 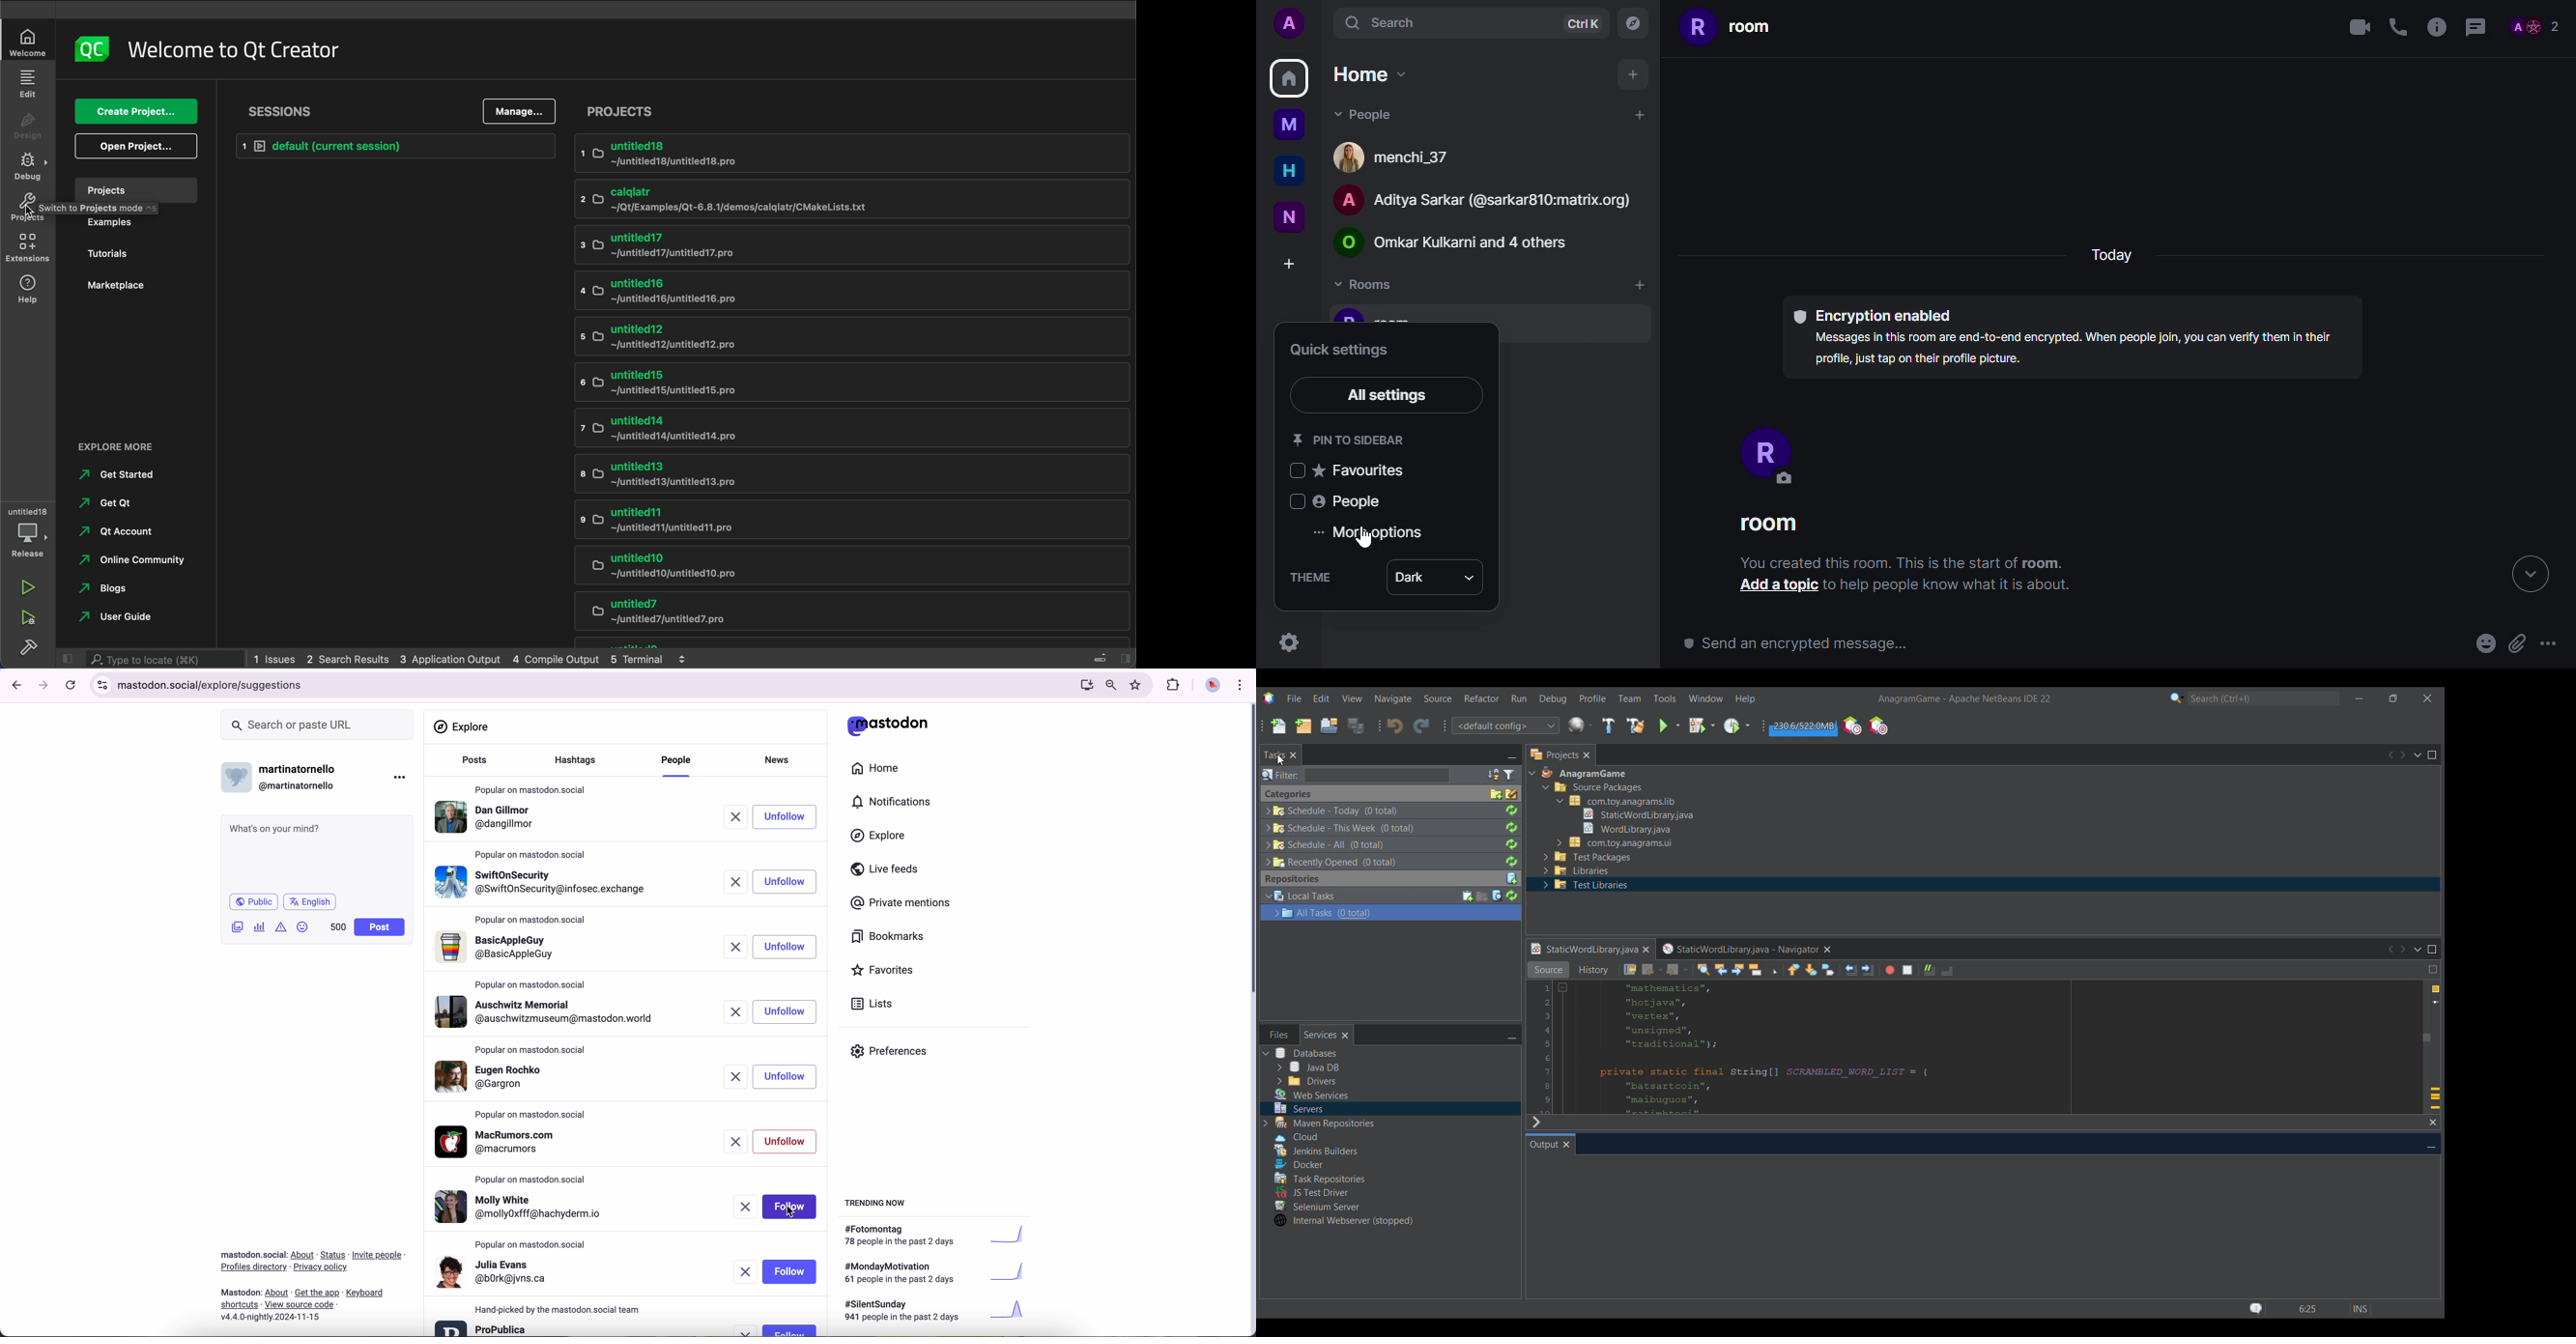 I want to click on scroll bar, so click(x=1249, y=851).